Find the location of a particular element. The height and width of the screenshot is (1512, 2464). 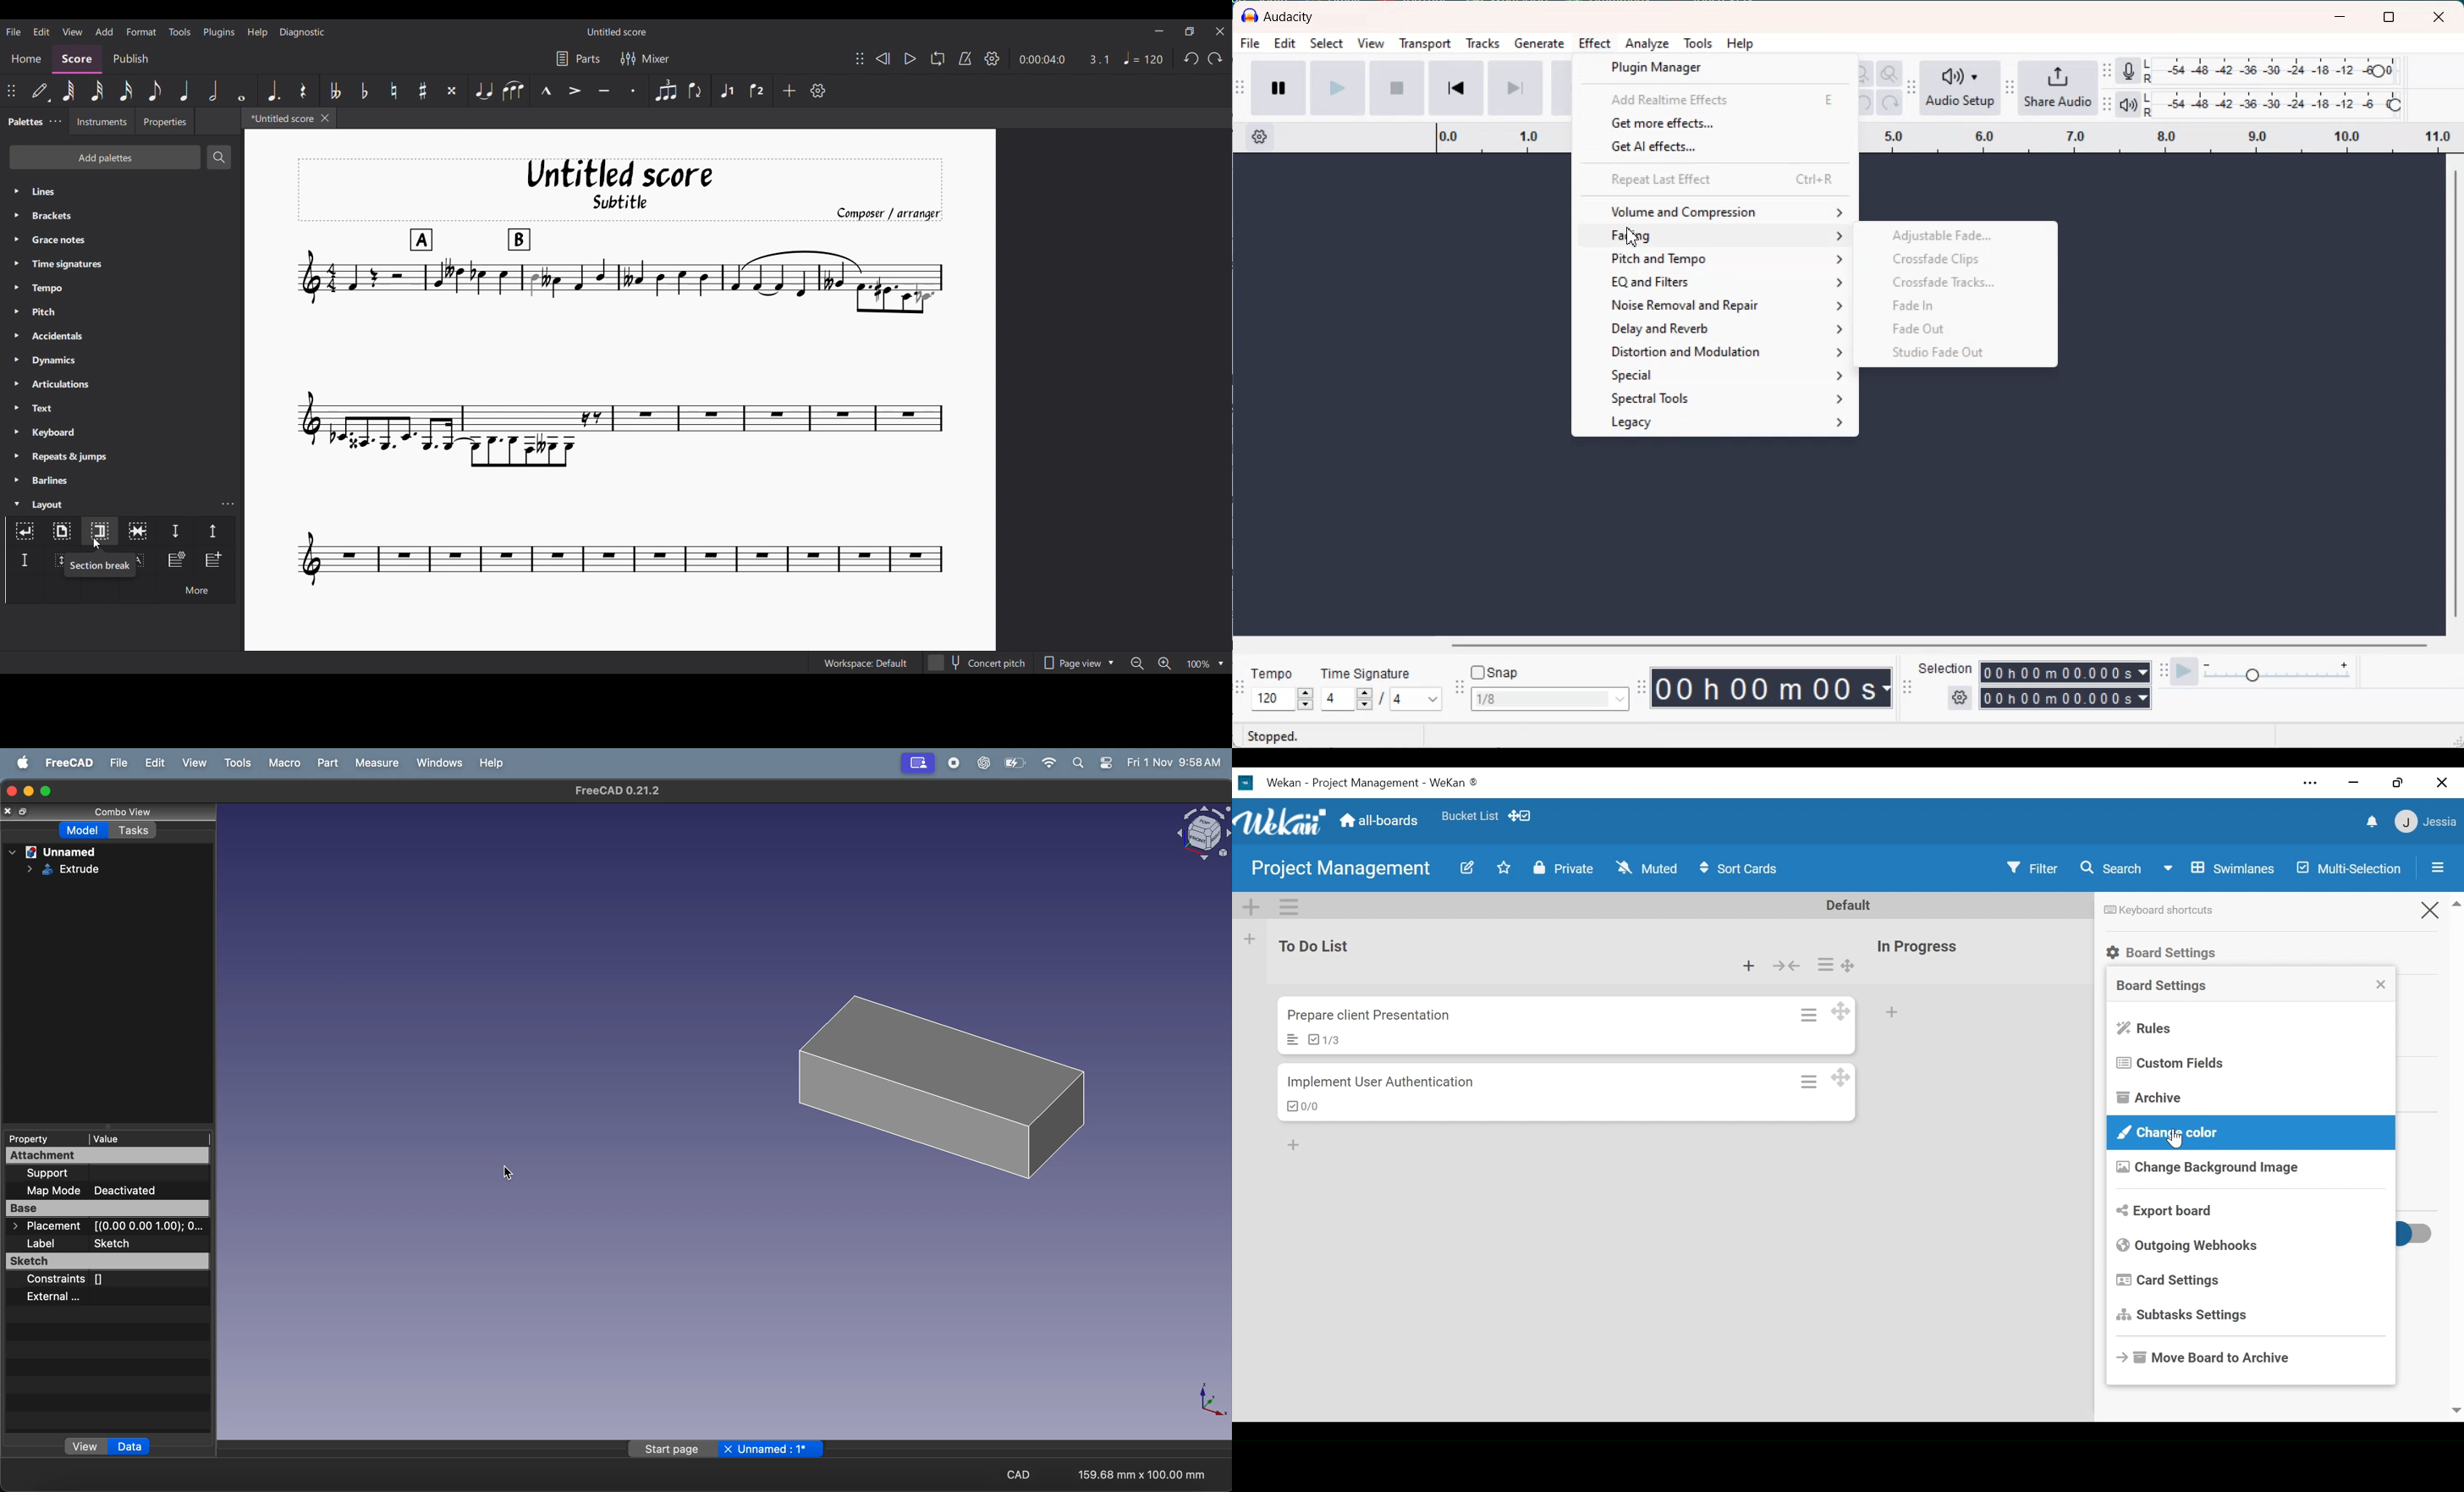

Audacity recording meter toolbar is located at coordinates (2107, 71).